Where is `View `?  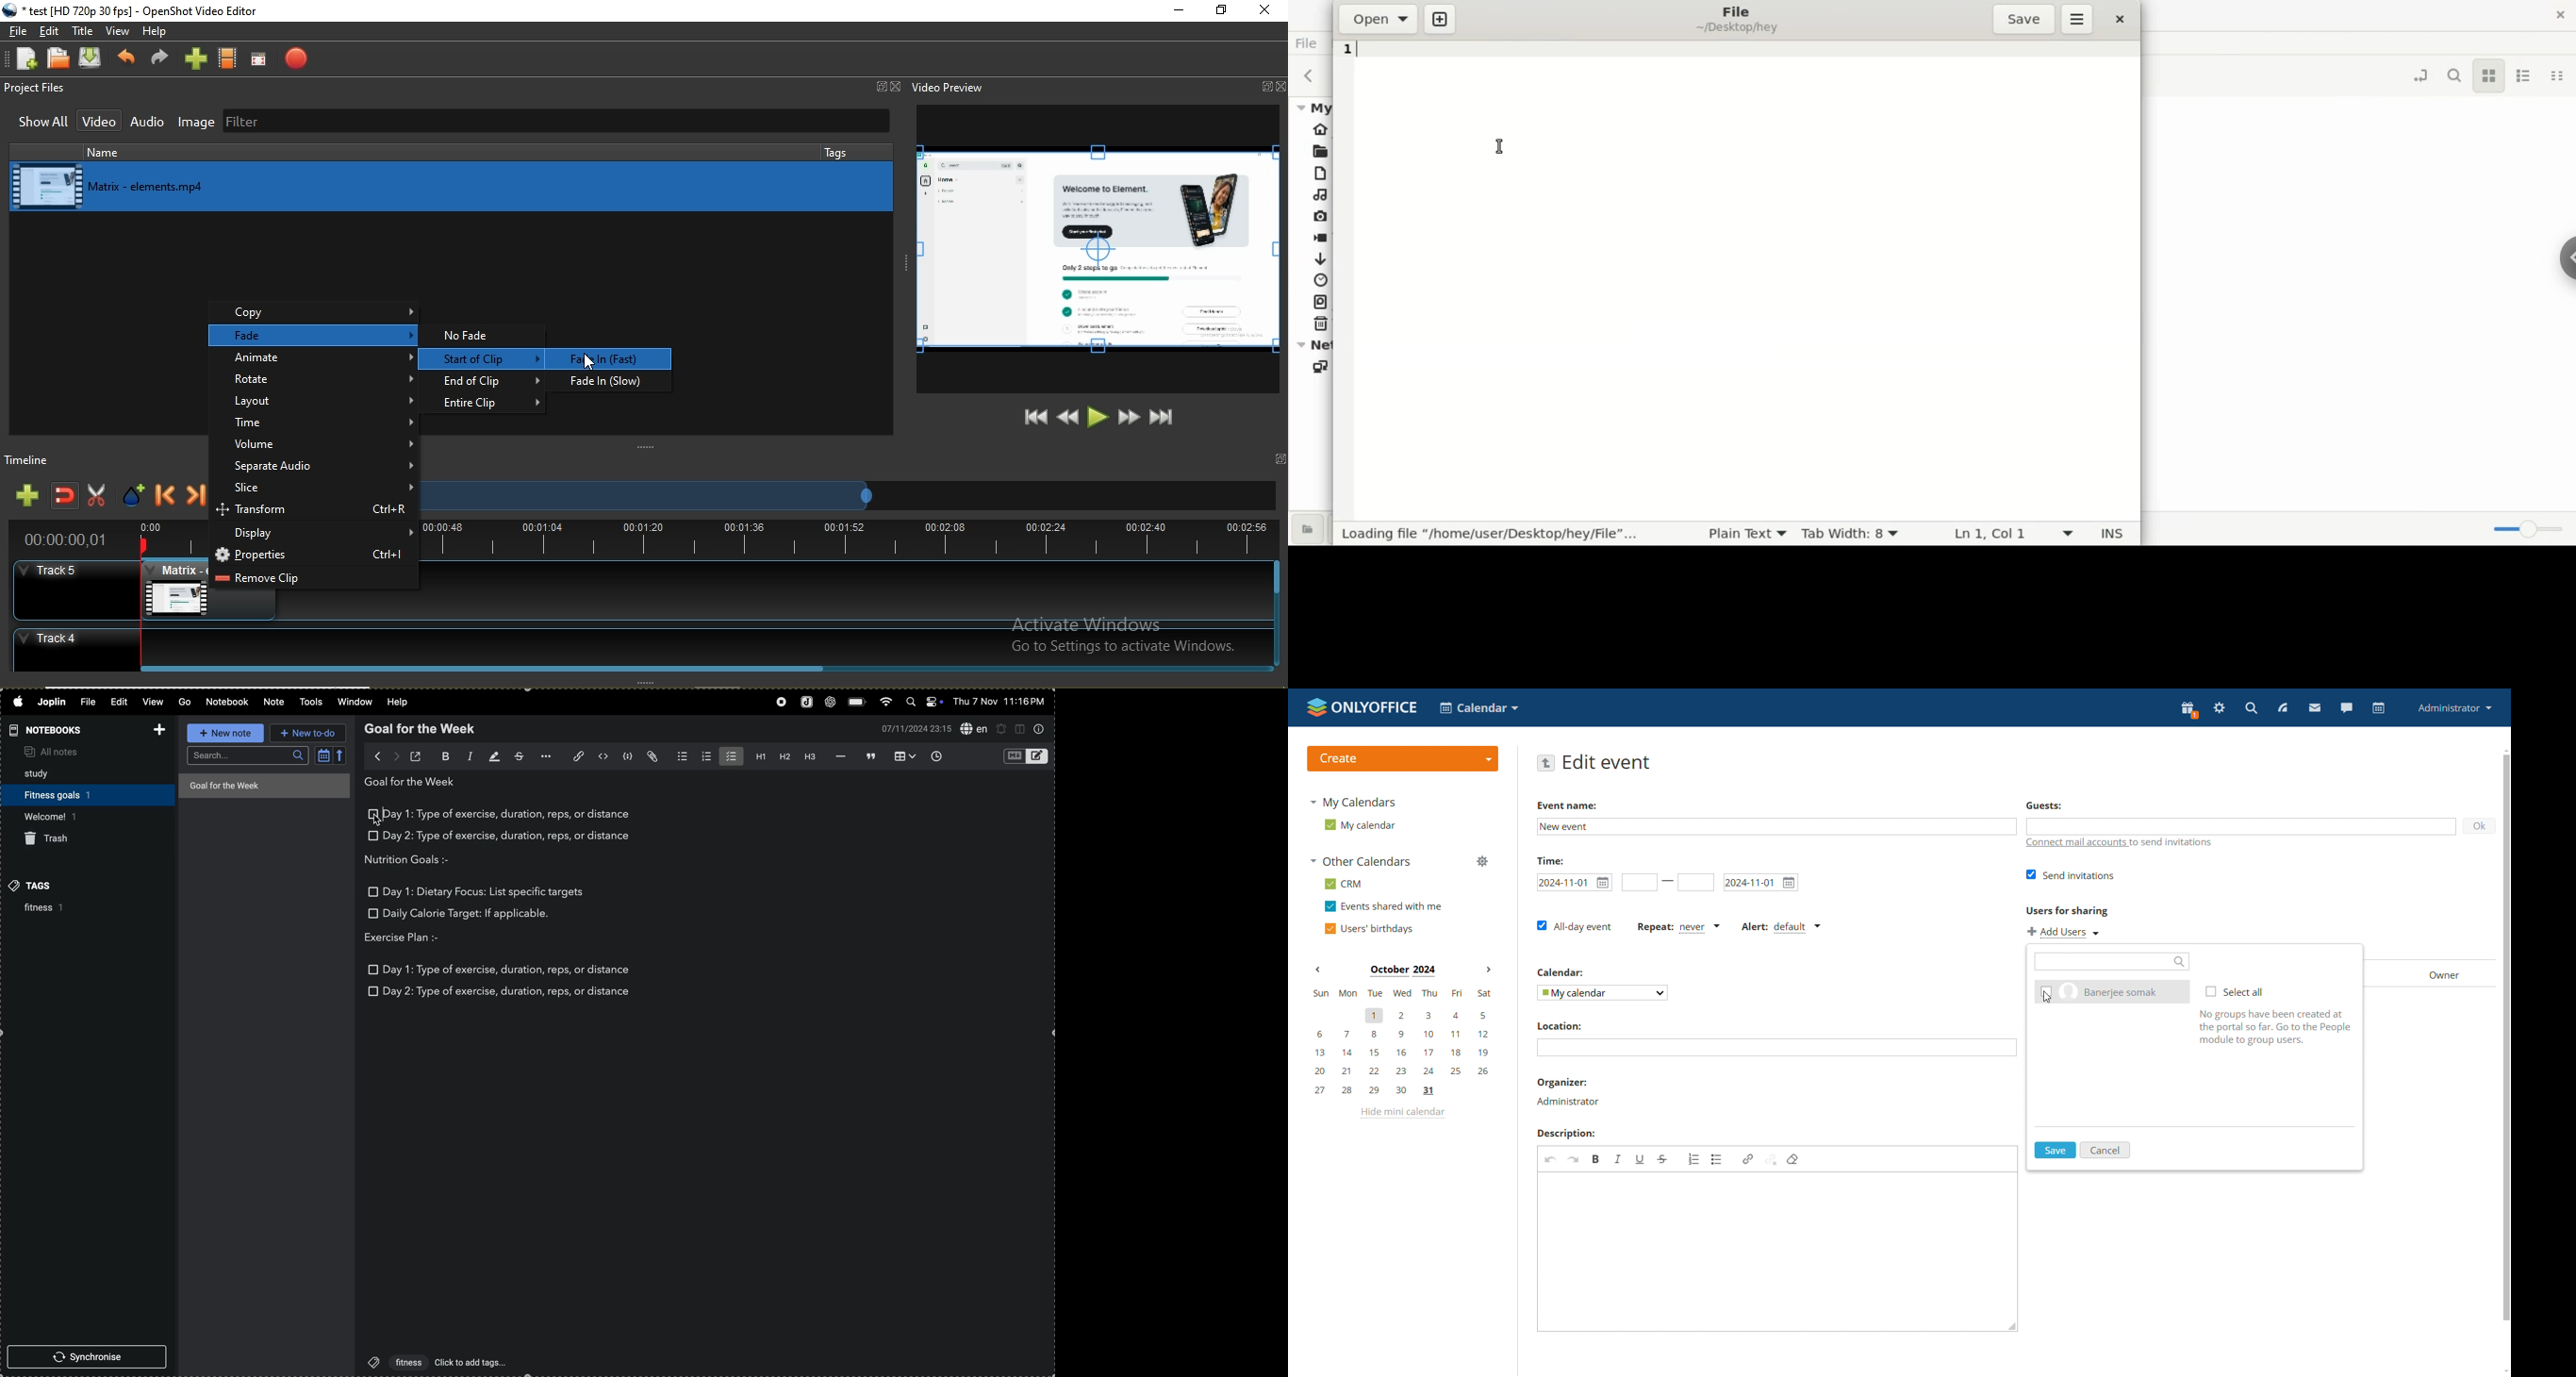 View  is located at coordinates (120, 32).